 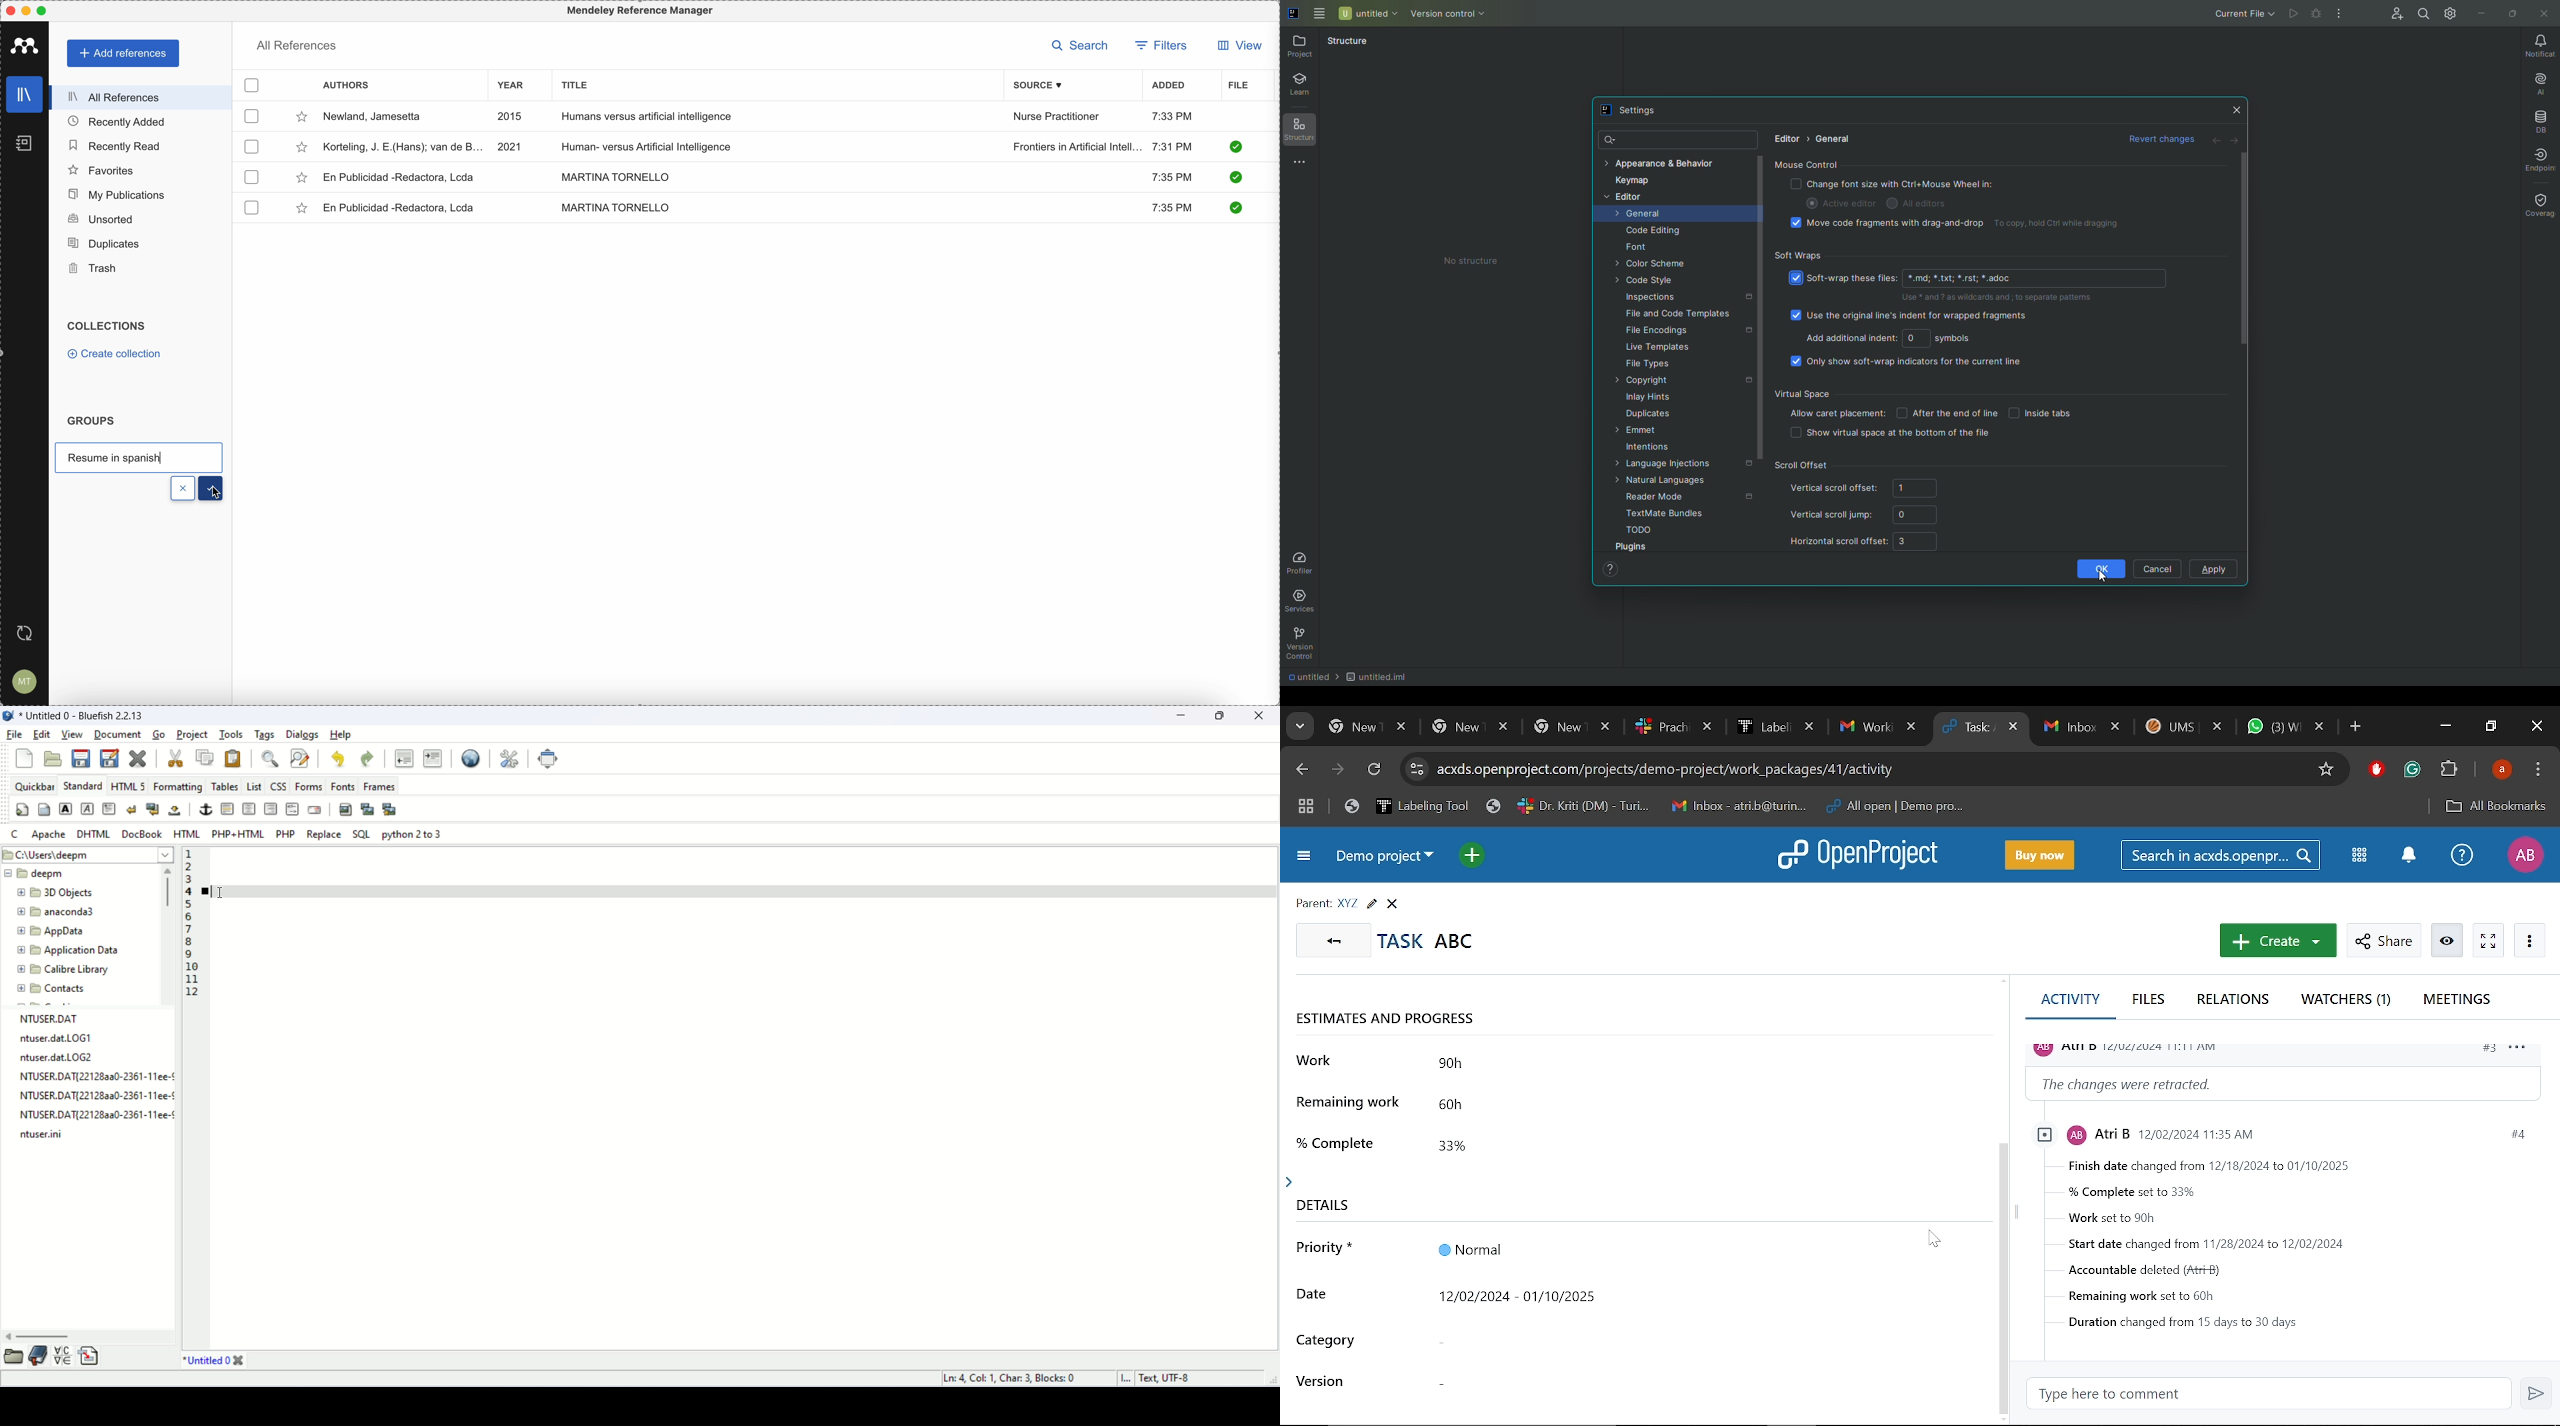 I want to click on all references, so click(x=137, y=98).